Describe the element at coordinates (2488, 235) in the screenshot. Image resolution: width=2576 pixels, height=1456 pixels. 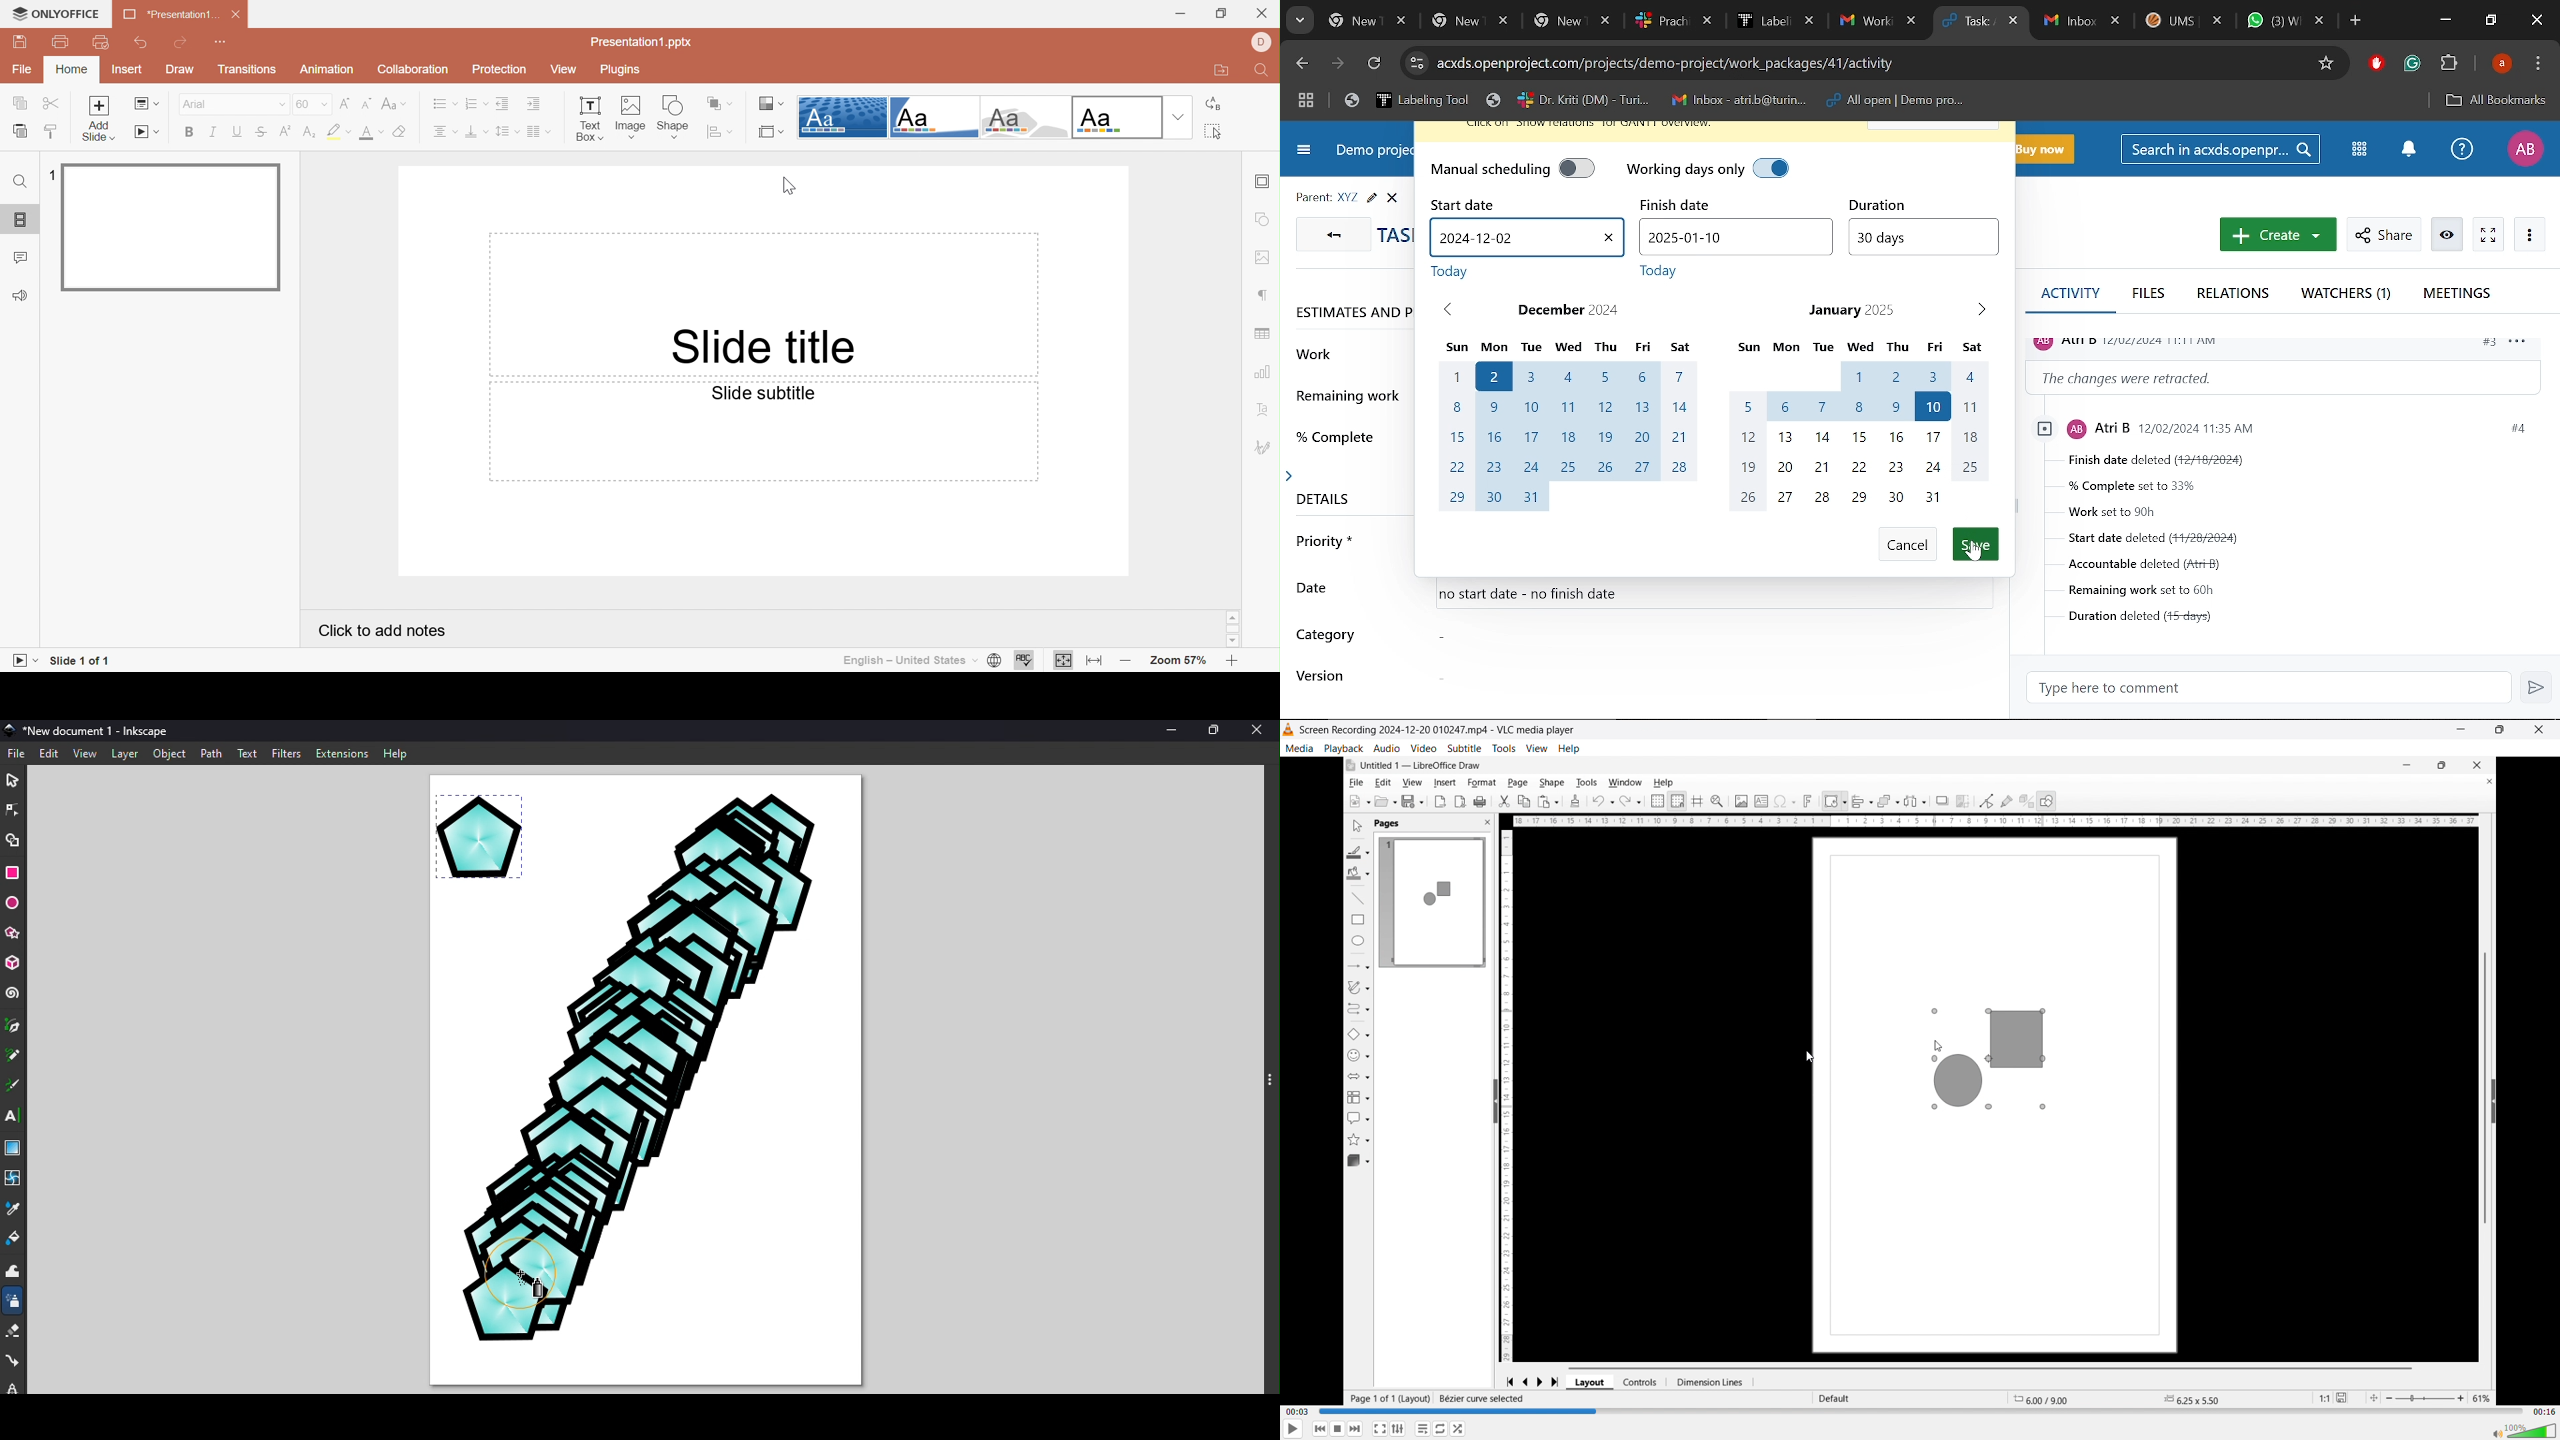
I see `Activate zen mode` at that location.